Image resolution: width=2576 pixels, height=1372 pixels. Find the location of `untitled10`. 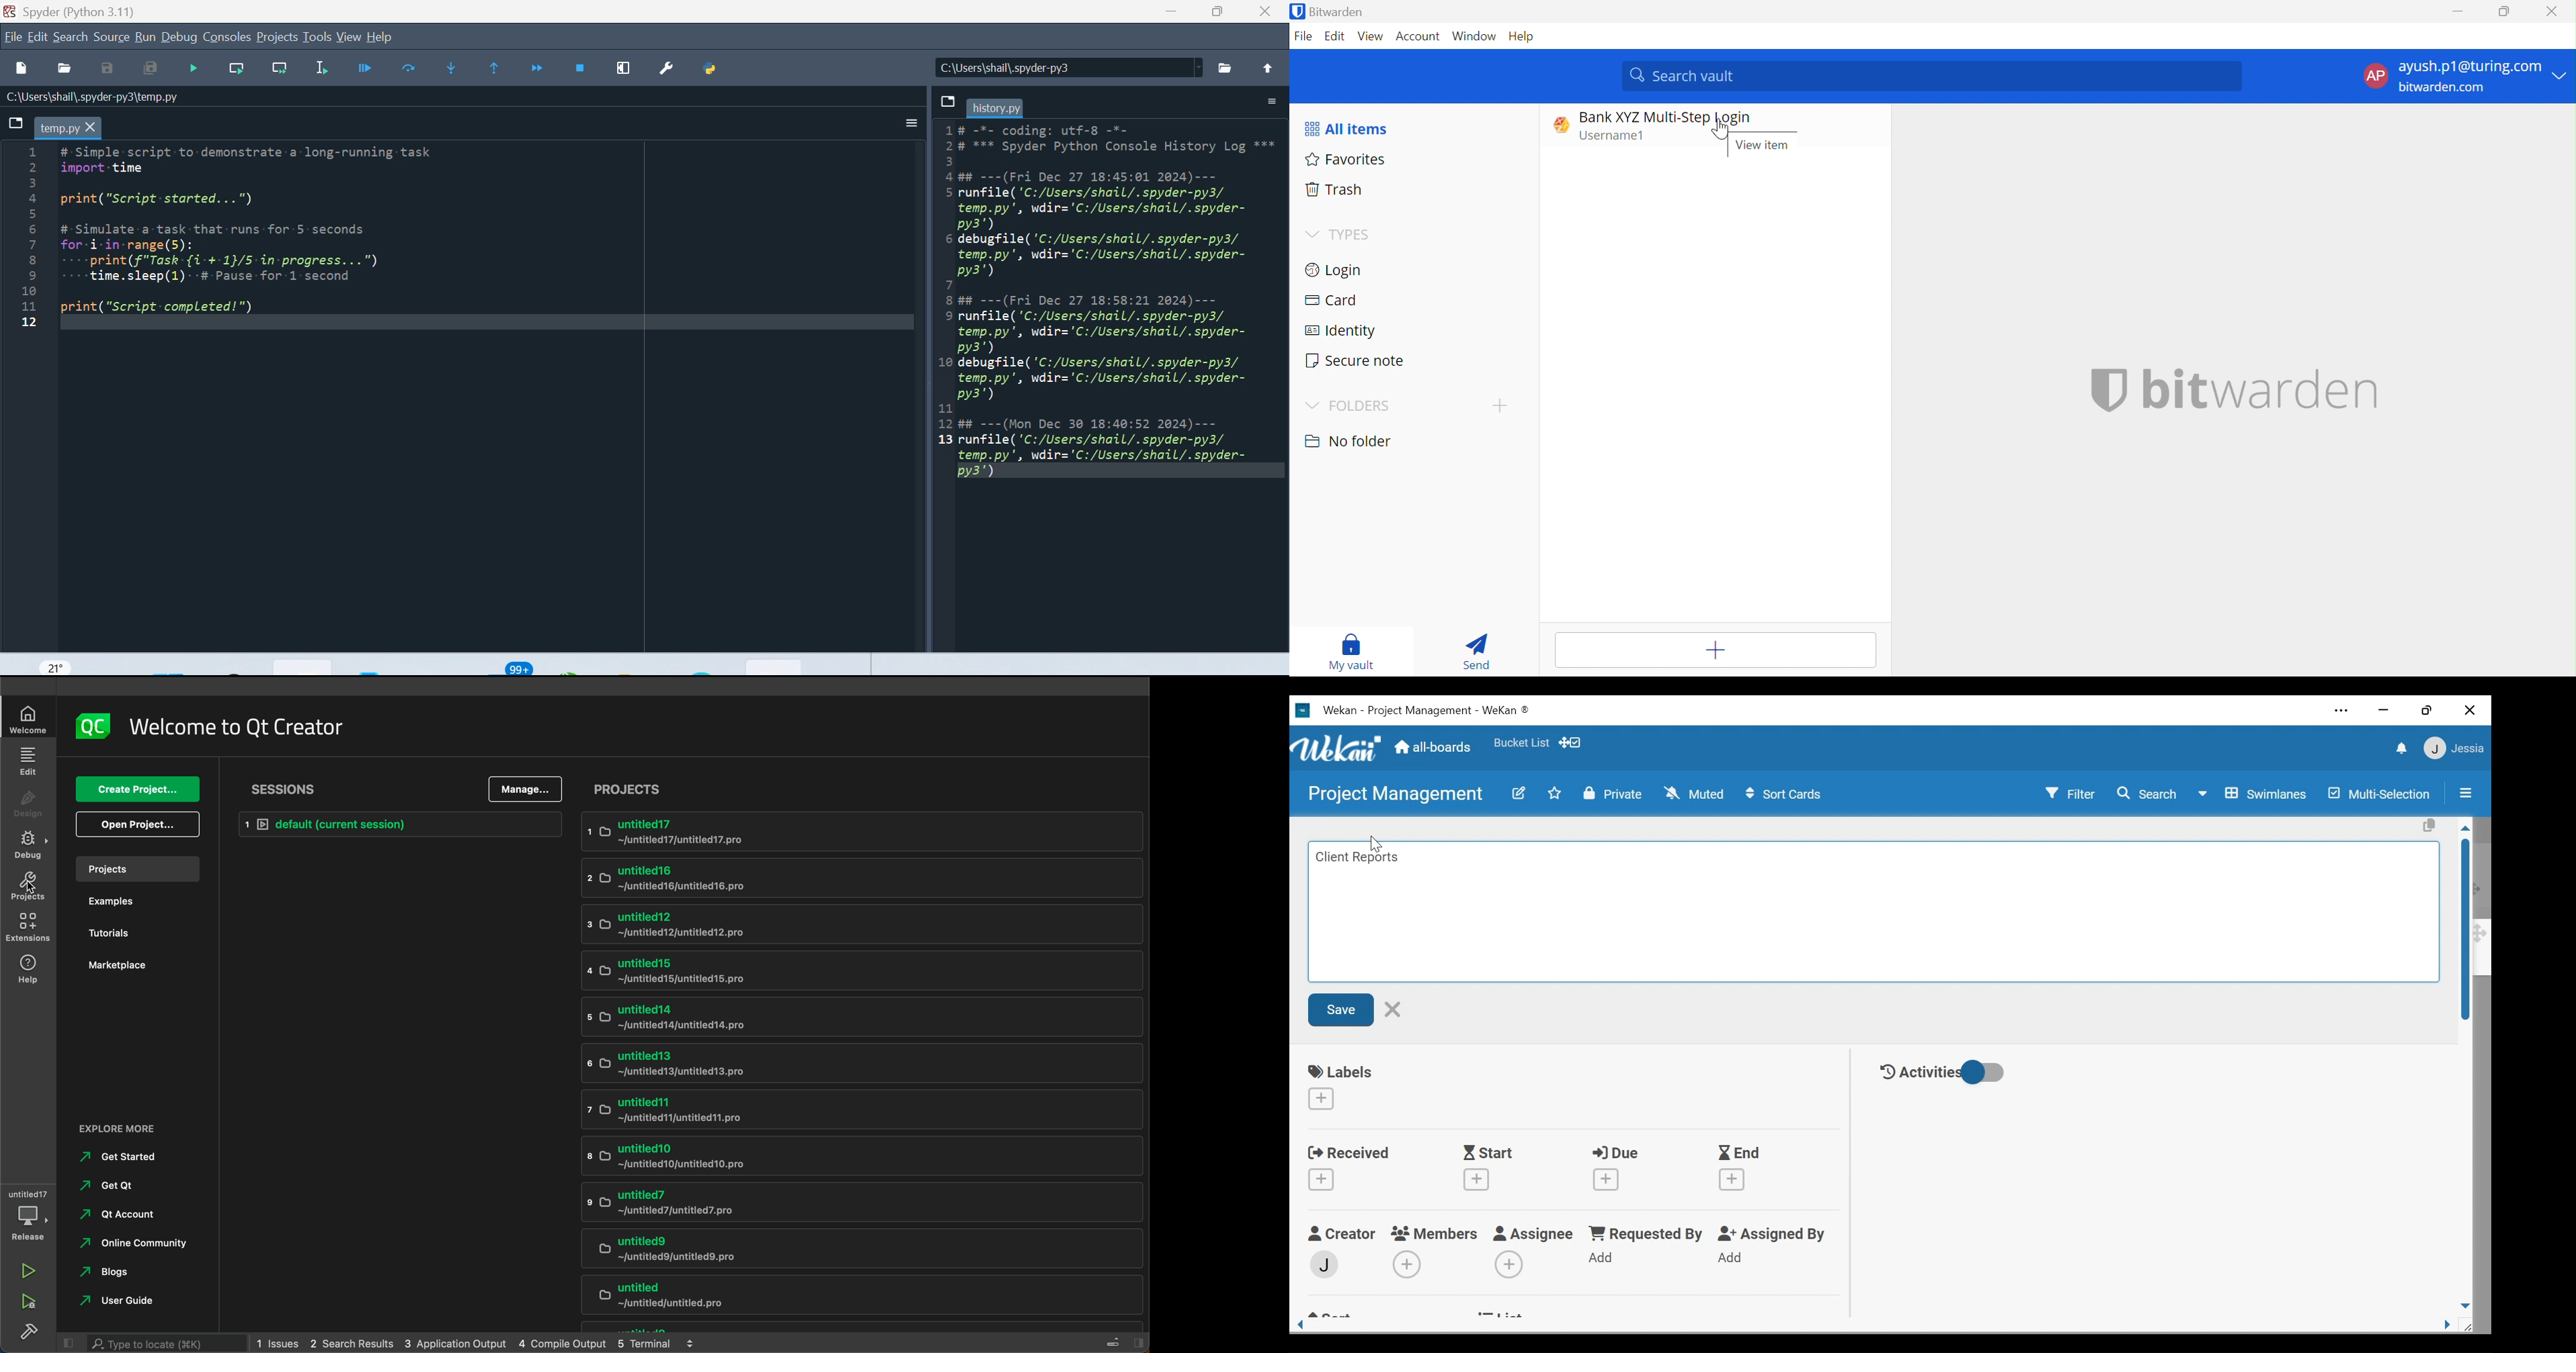

untitled10 is located at coordinates (841, 1157).